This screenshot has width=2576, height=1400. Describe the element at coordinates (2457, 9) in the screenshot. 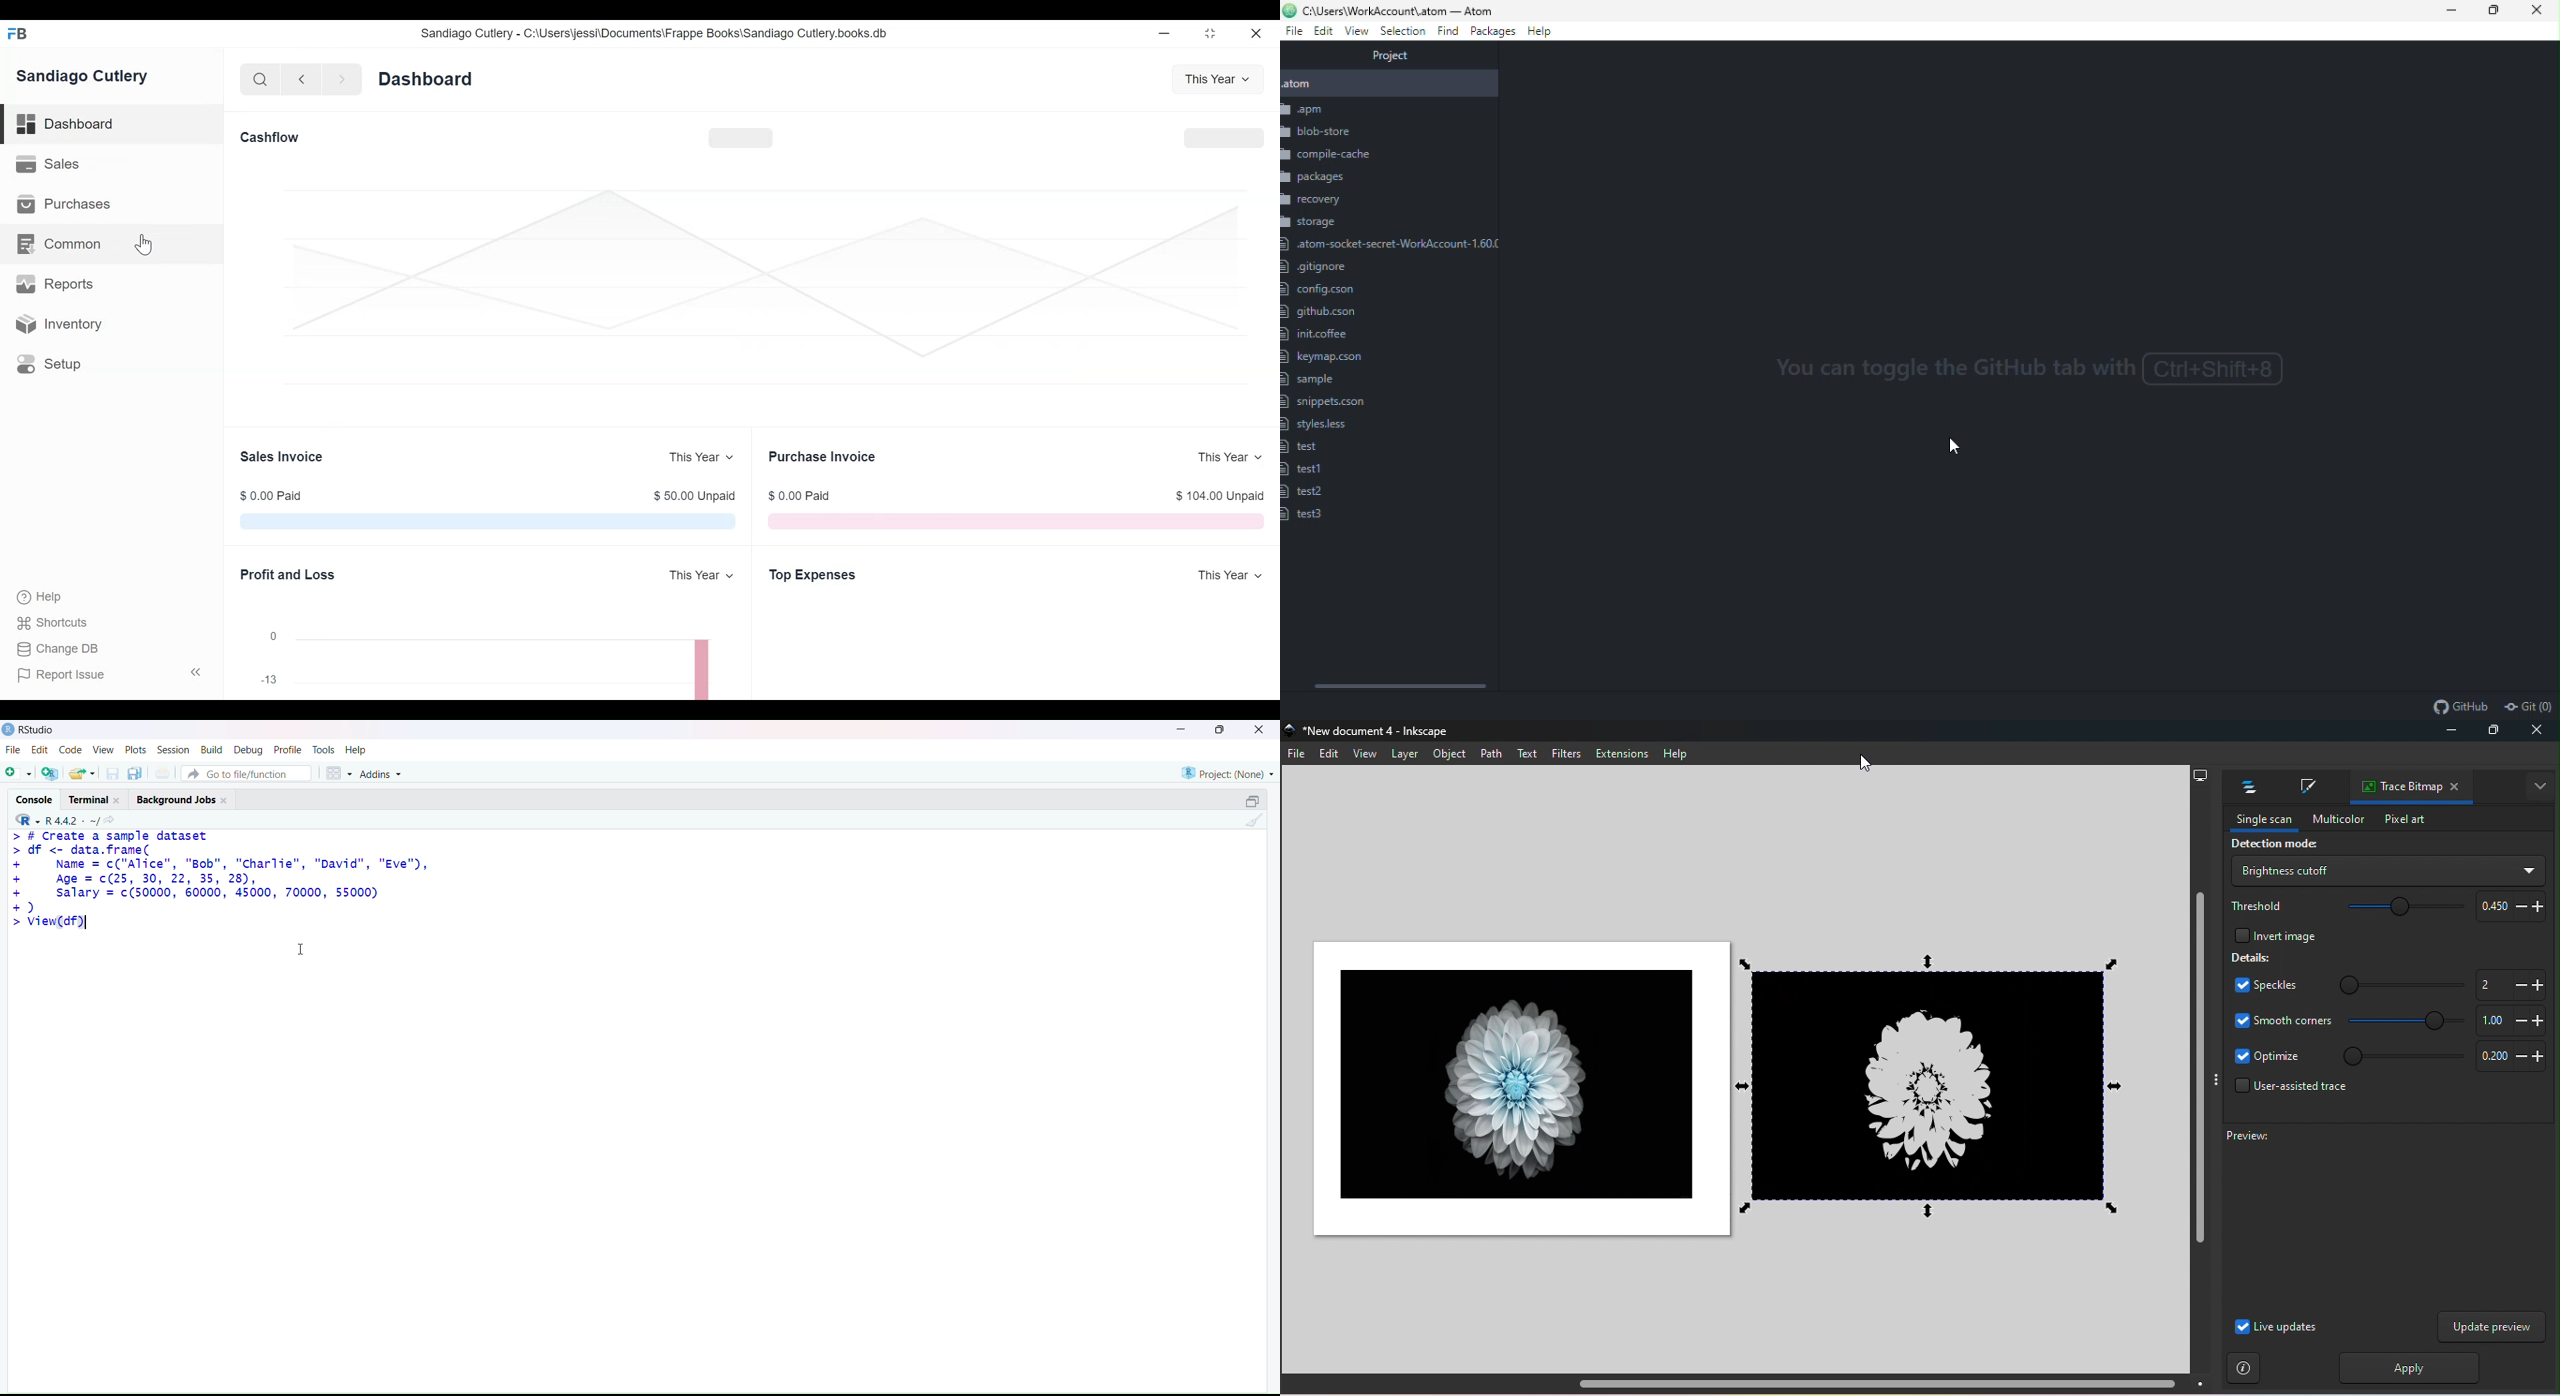

I see `Minimise` at that location.